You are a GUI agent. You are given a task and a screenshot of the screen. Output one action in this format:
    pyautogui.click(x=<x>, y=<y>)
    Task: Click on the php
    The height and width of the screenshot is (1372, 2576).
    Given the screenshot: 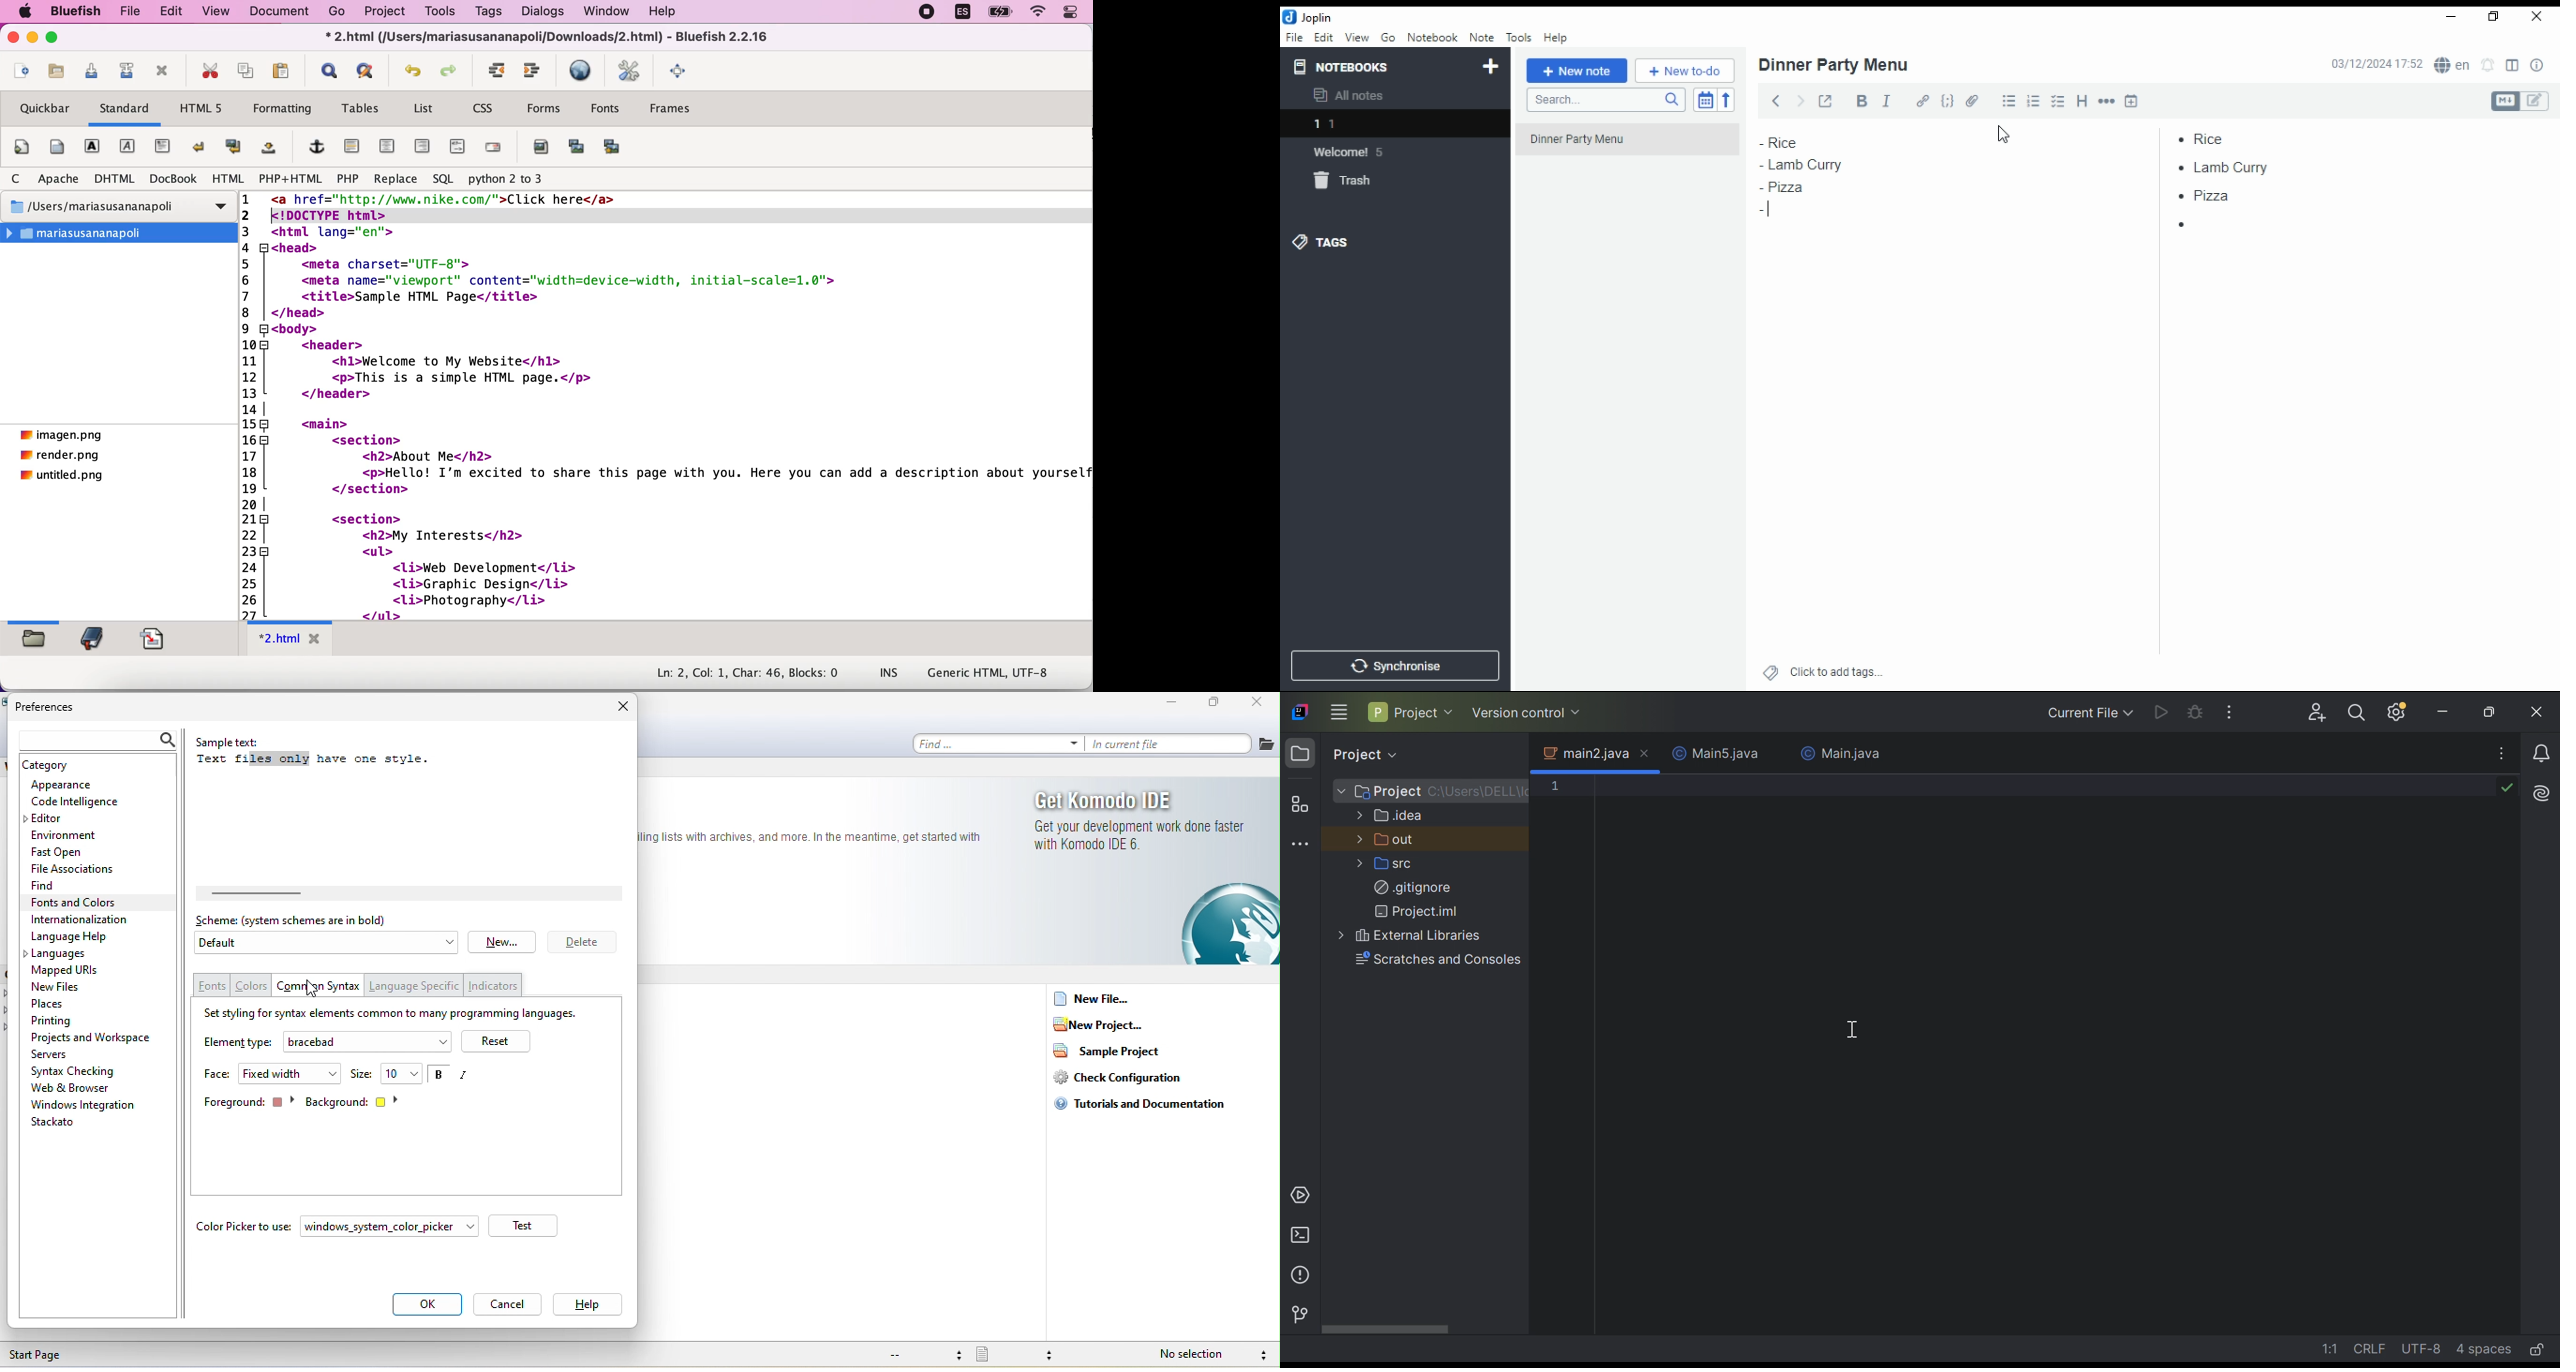 What is the action you would take?
    pyautogui.click(x=346, y=178)
    